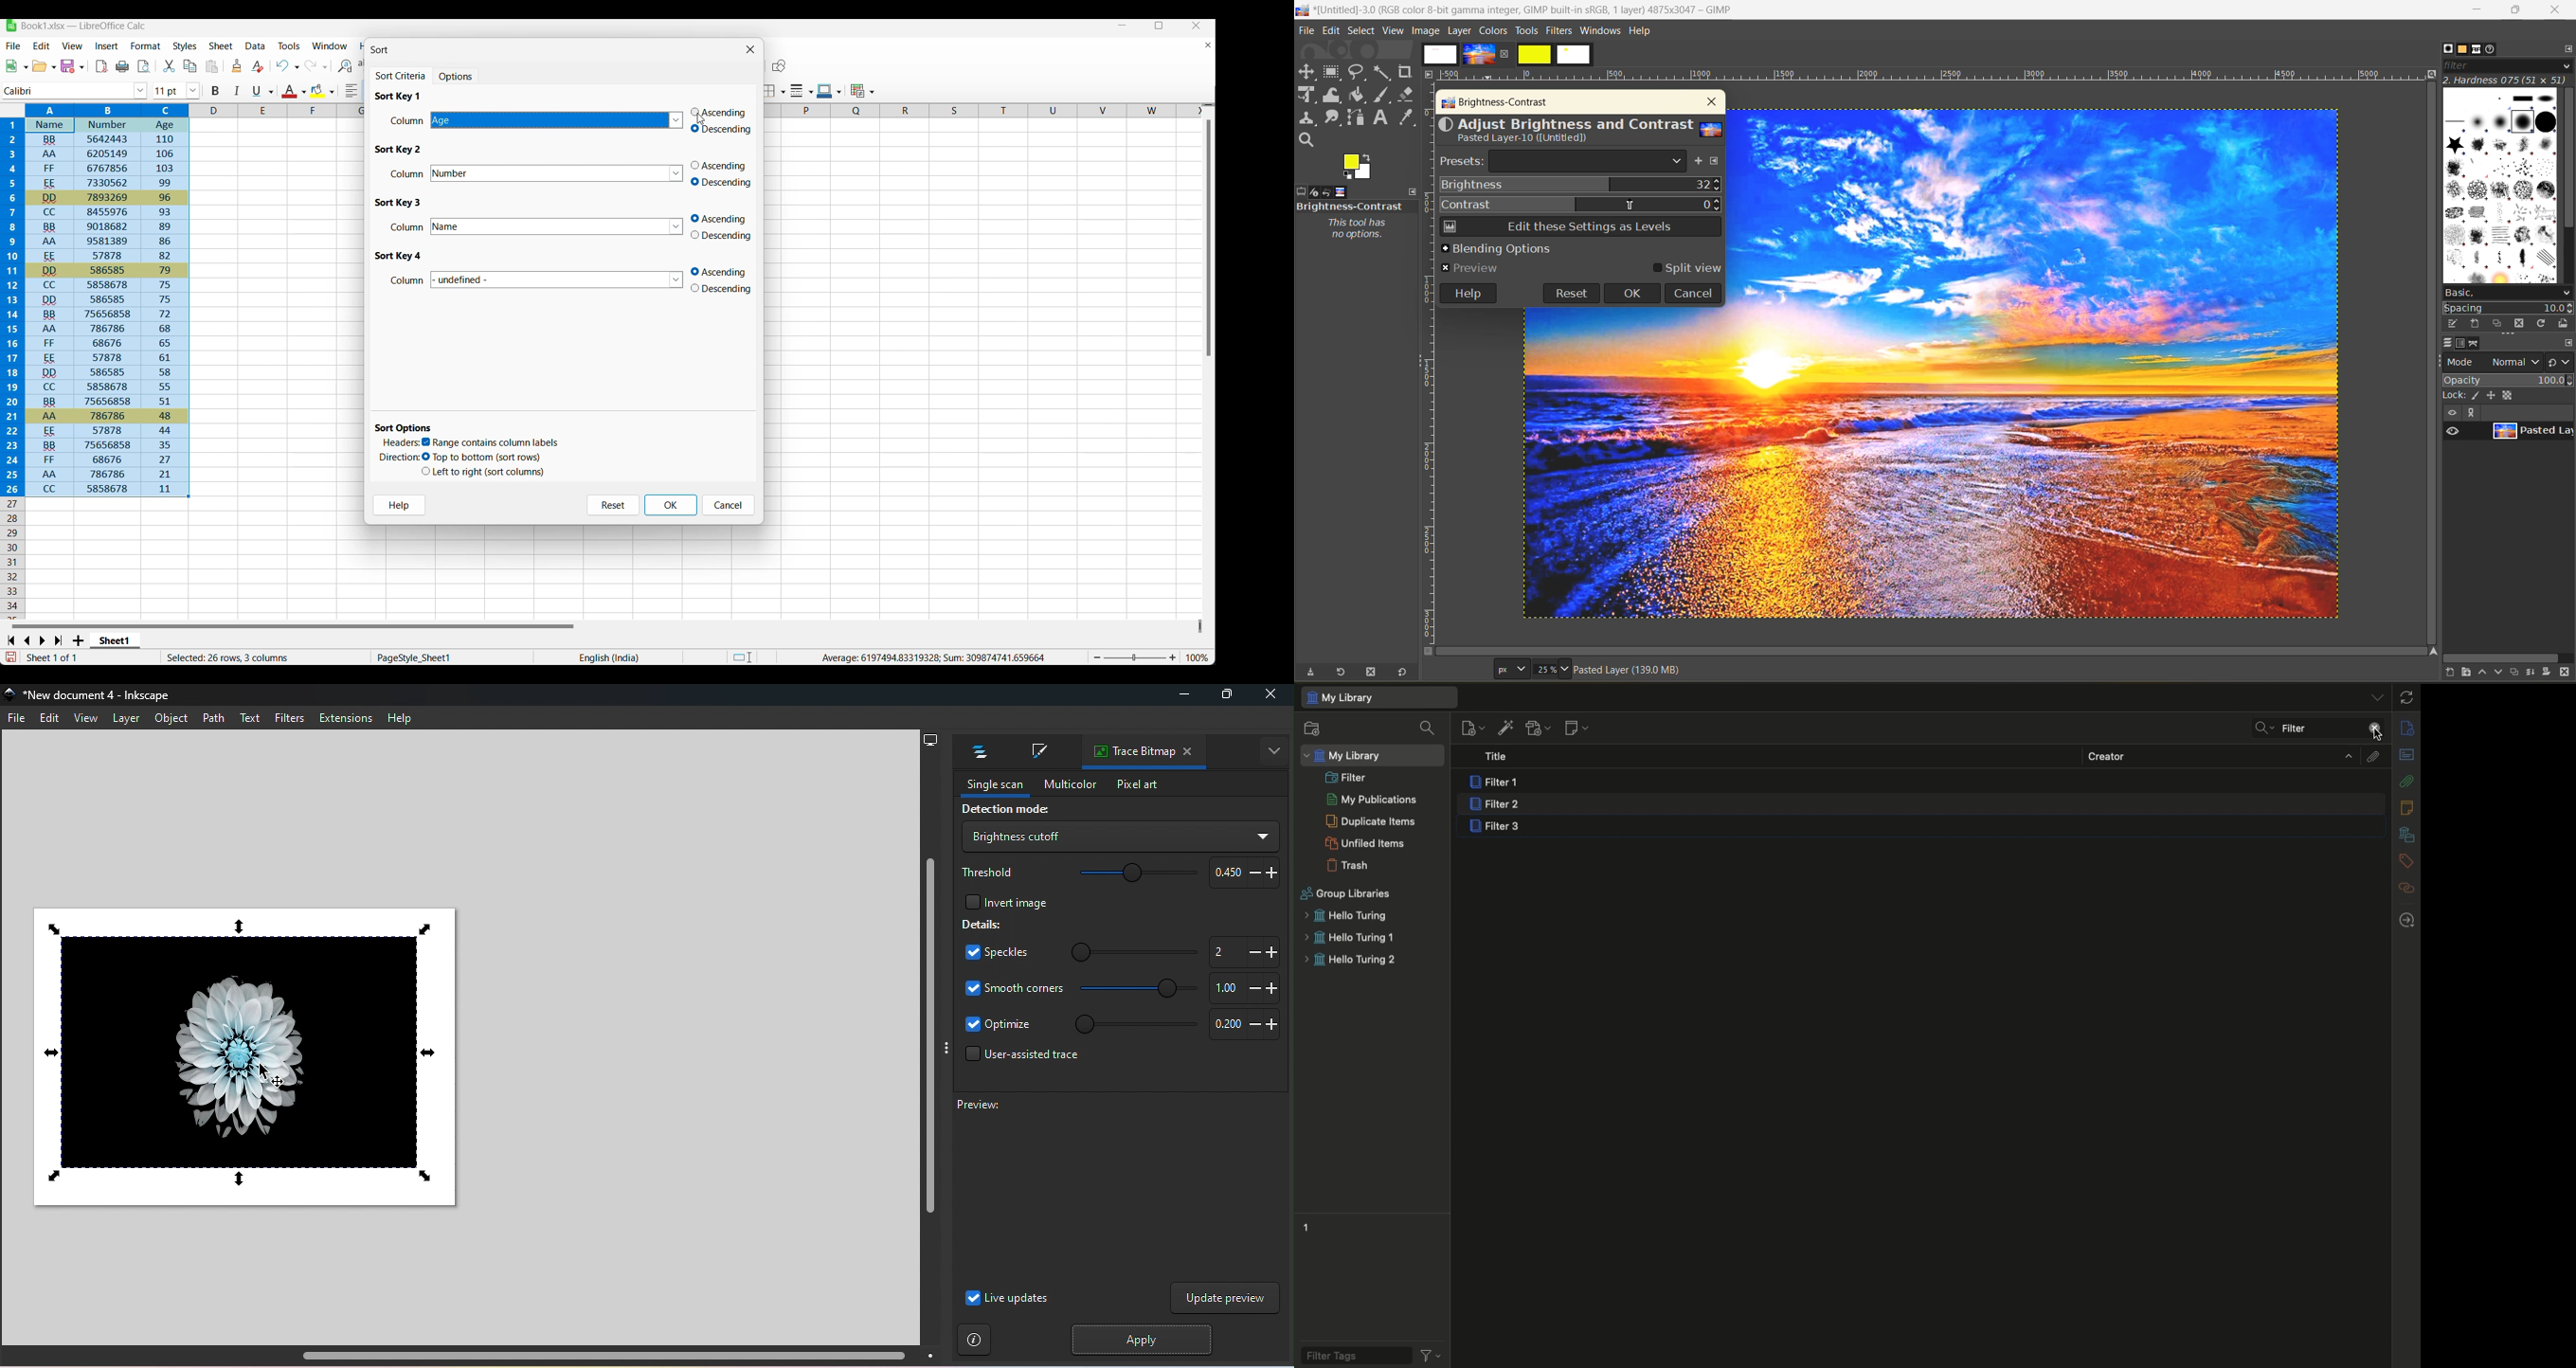 The width and height of the screenshot is (2576, 1372). Describe the element at coordinates (1575, 729) in the screenshot. I see `New note` at that location.